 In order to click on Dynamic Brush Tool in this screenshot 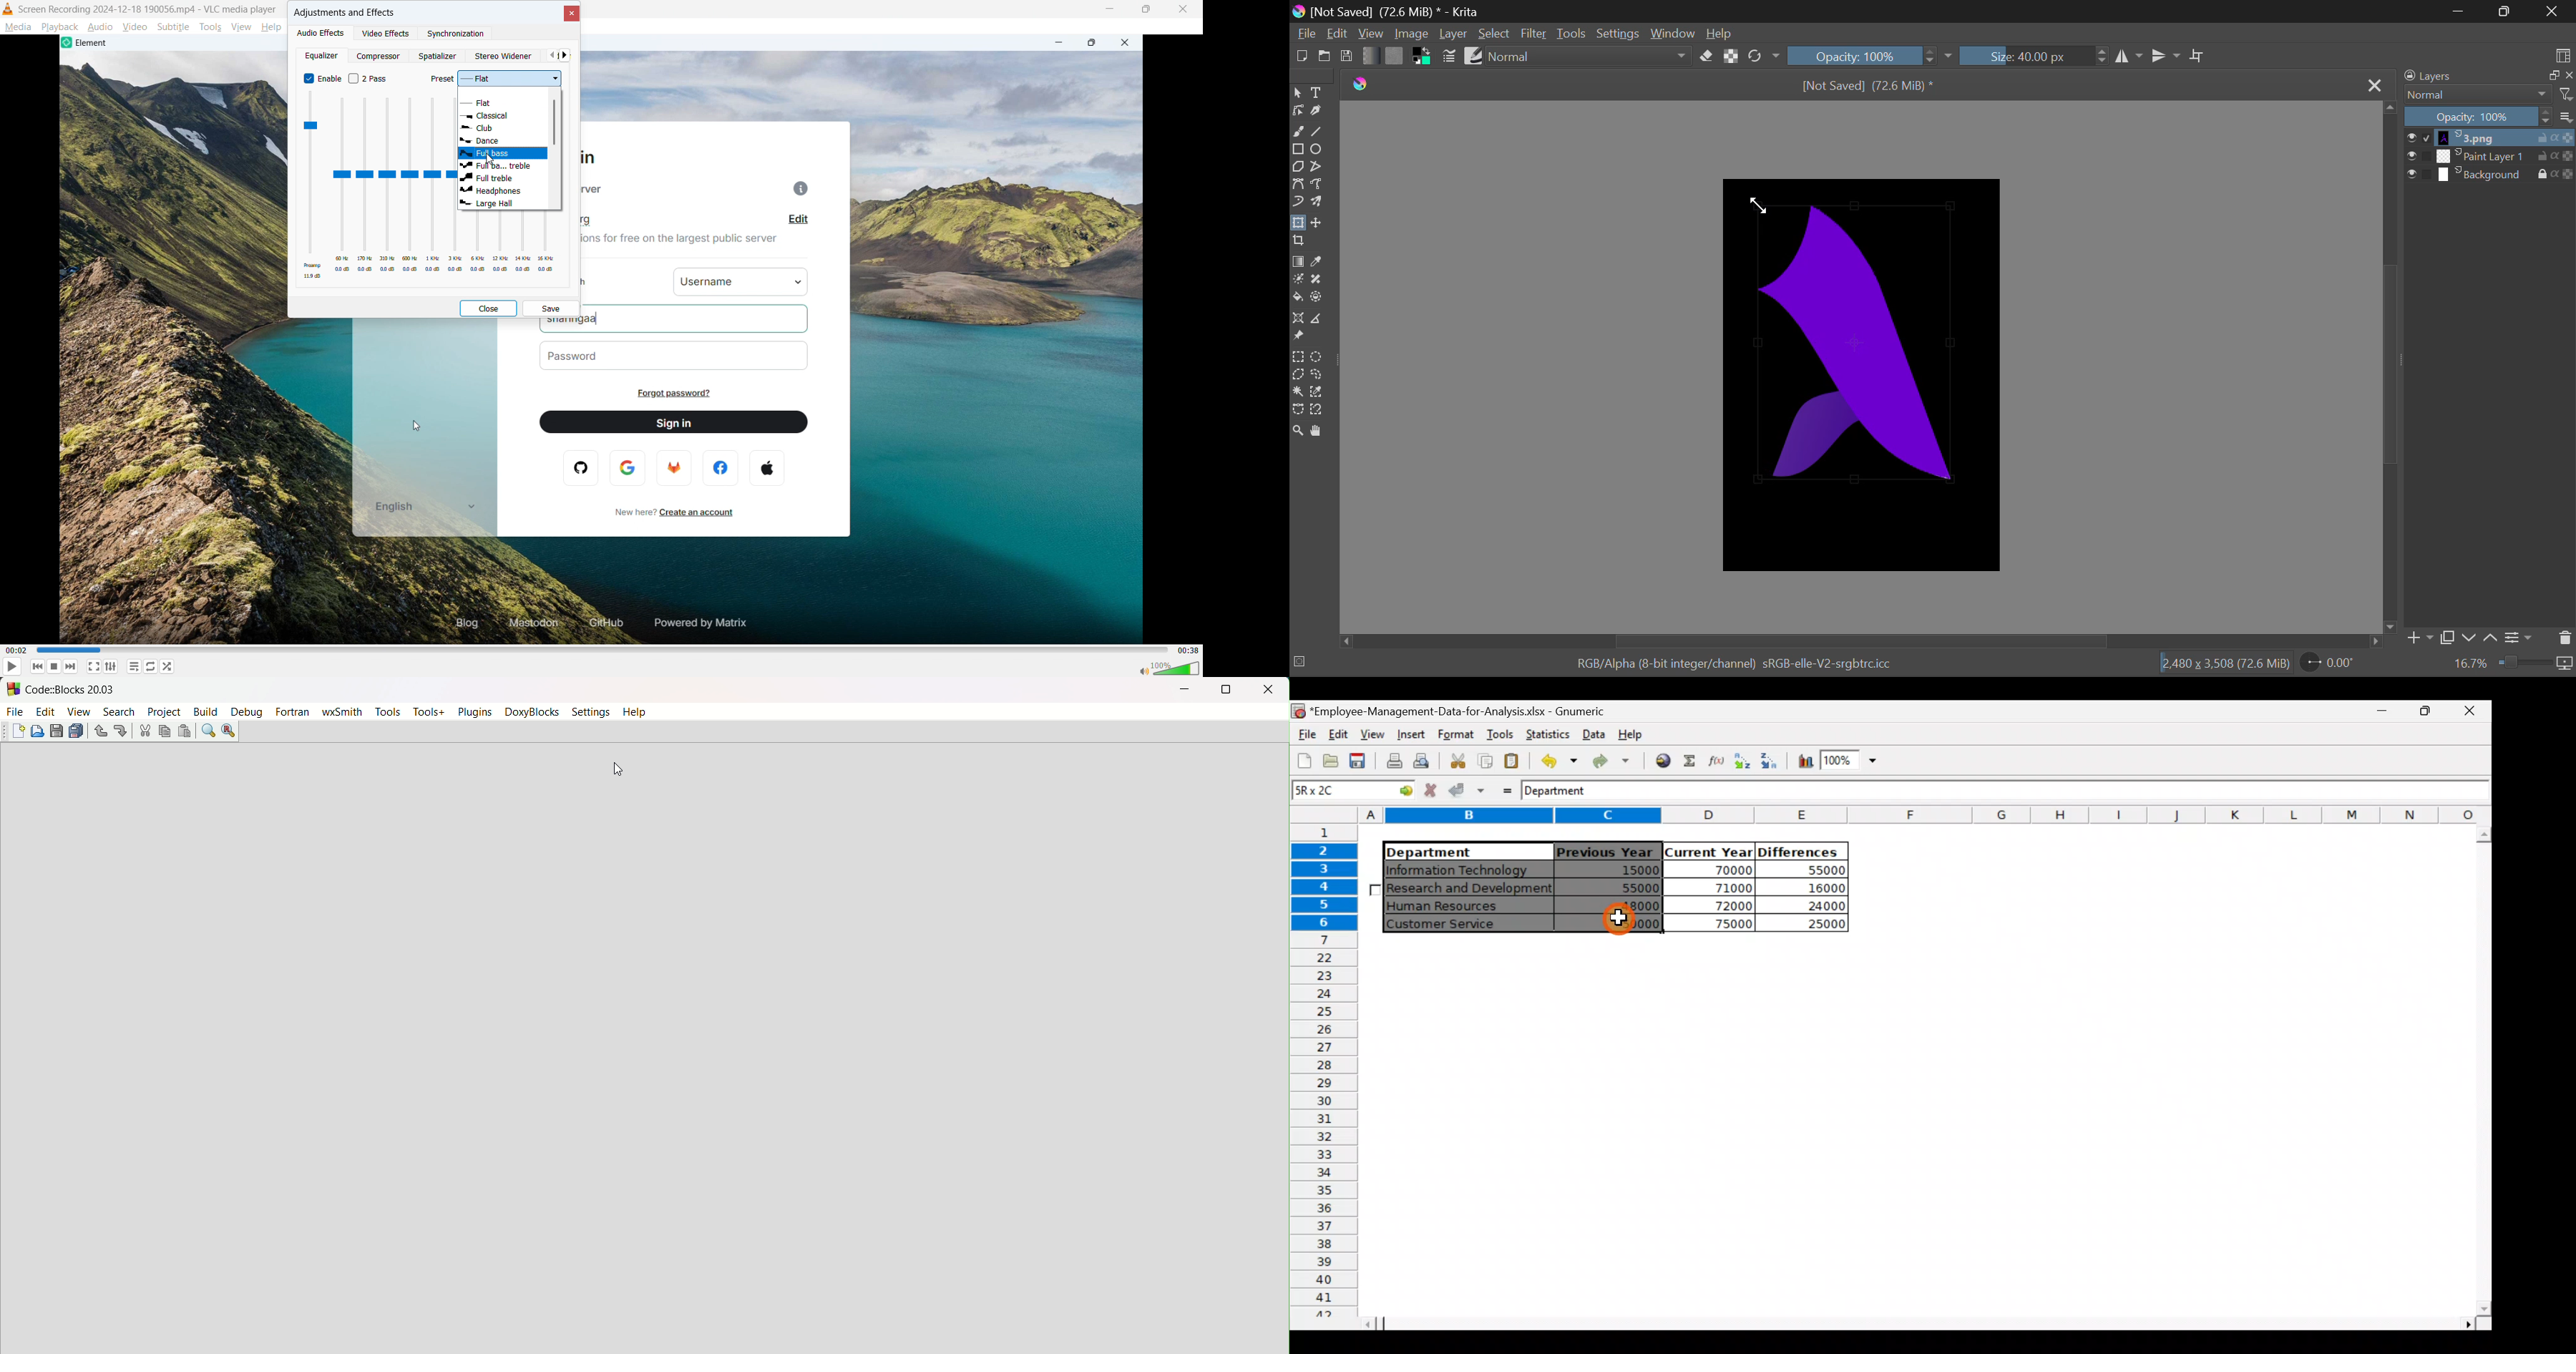, I will do `click(1299, 202)`.